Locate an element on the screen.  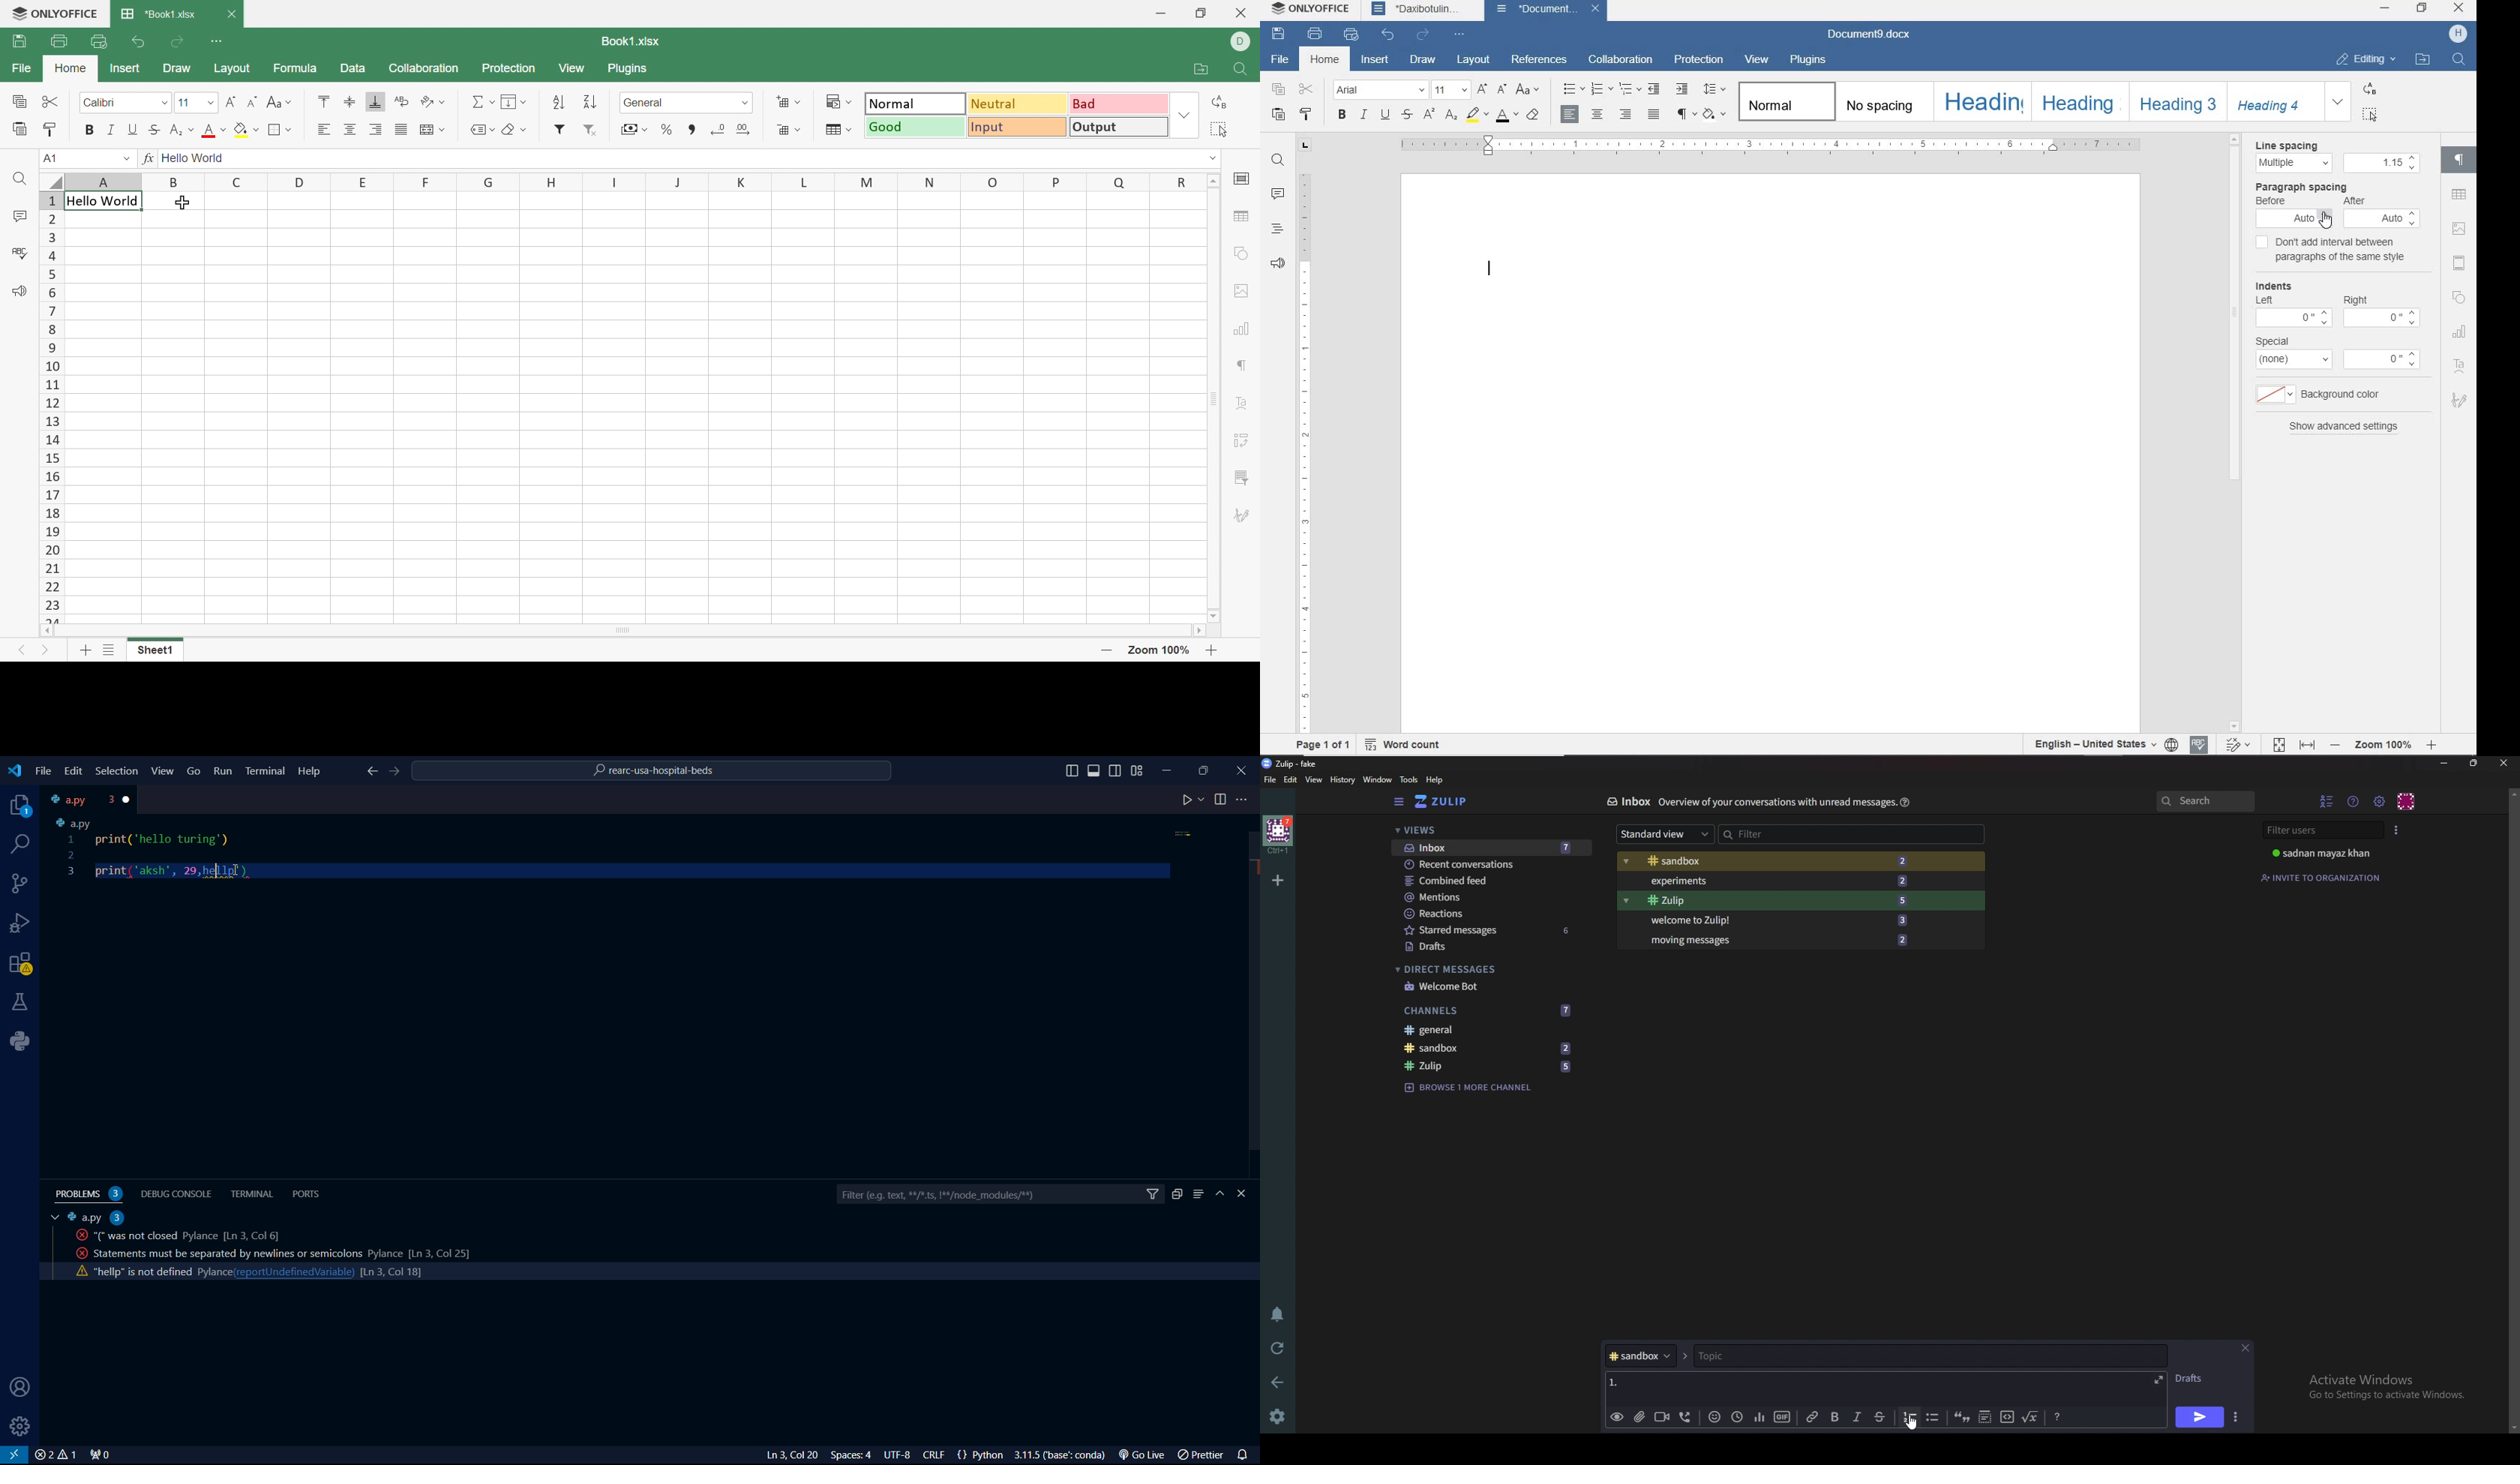
Decrease decimal is located at coordinates (717, 132).